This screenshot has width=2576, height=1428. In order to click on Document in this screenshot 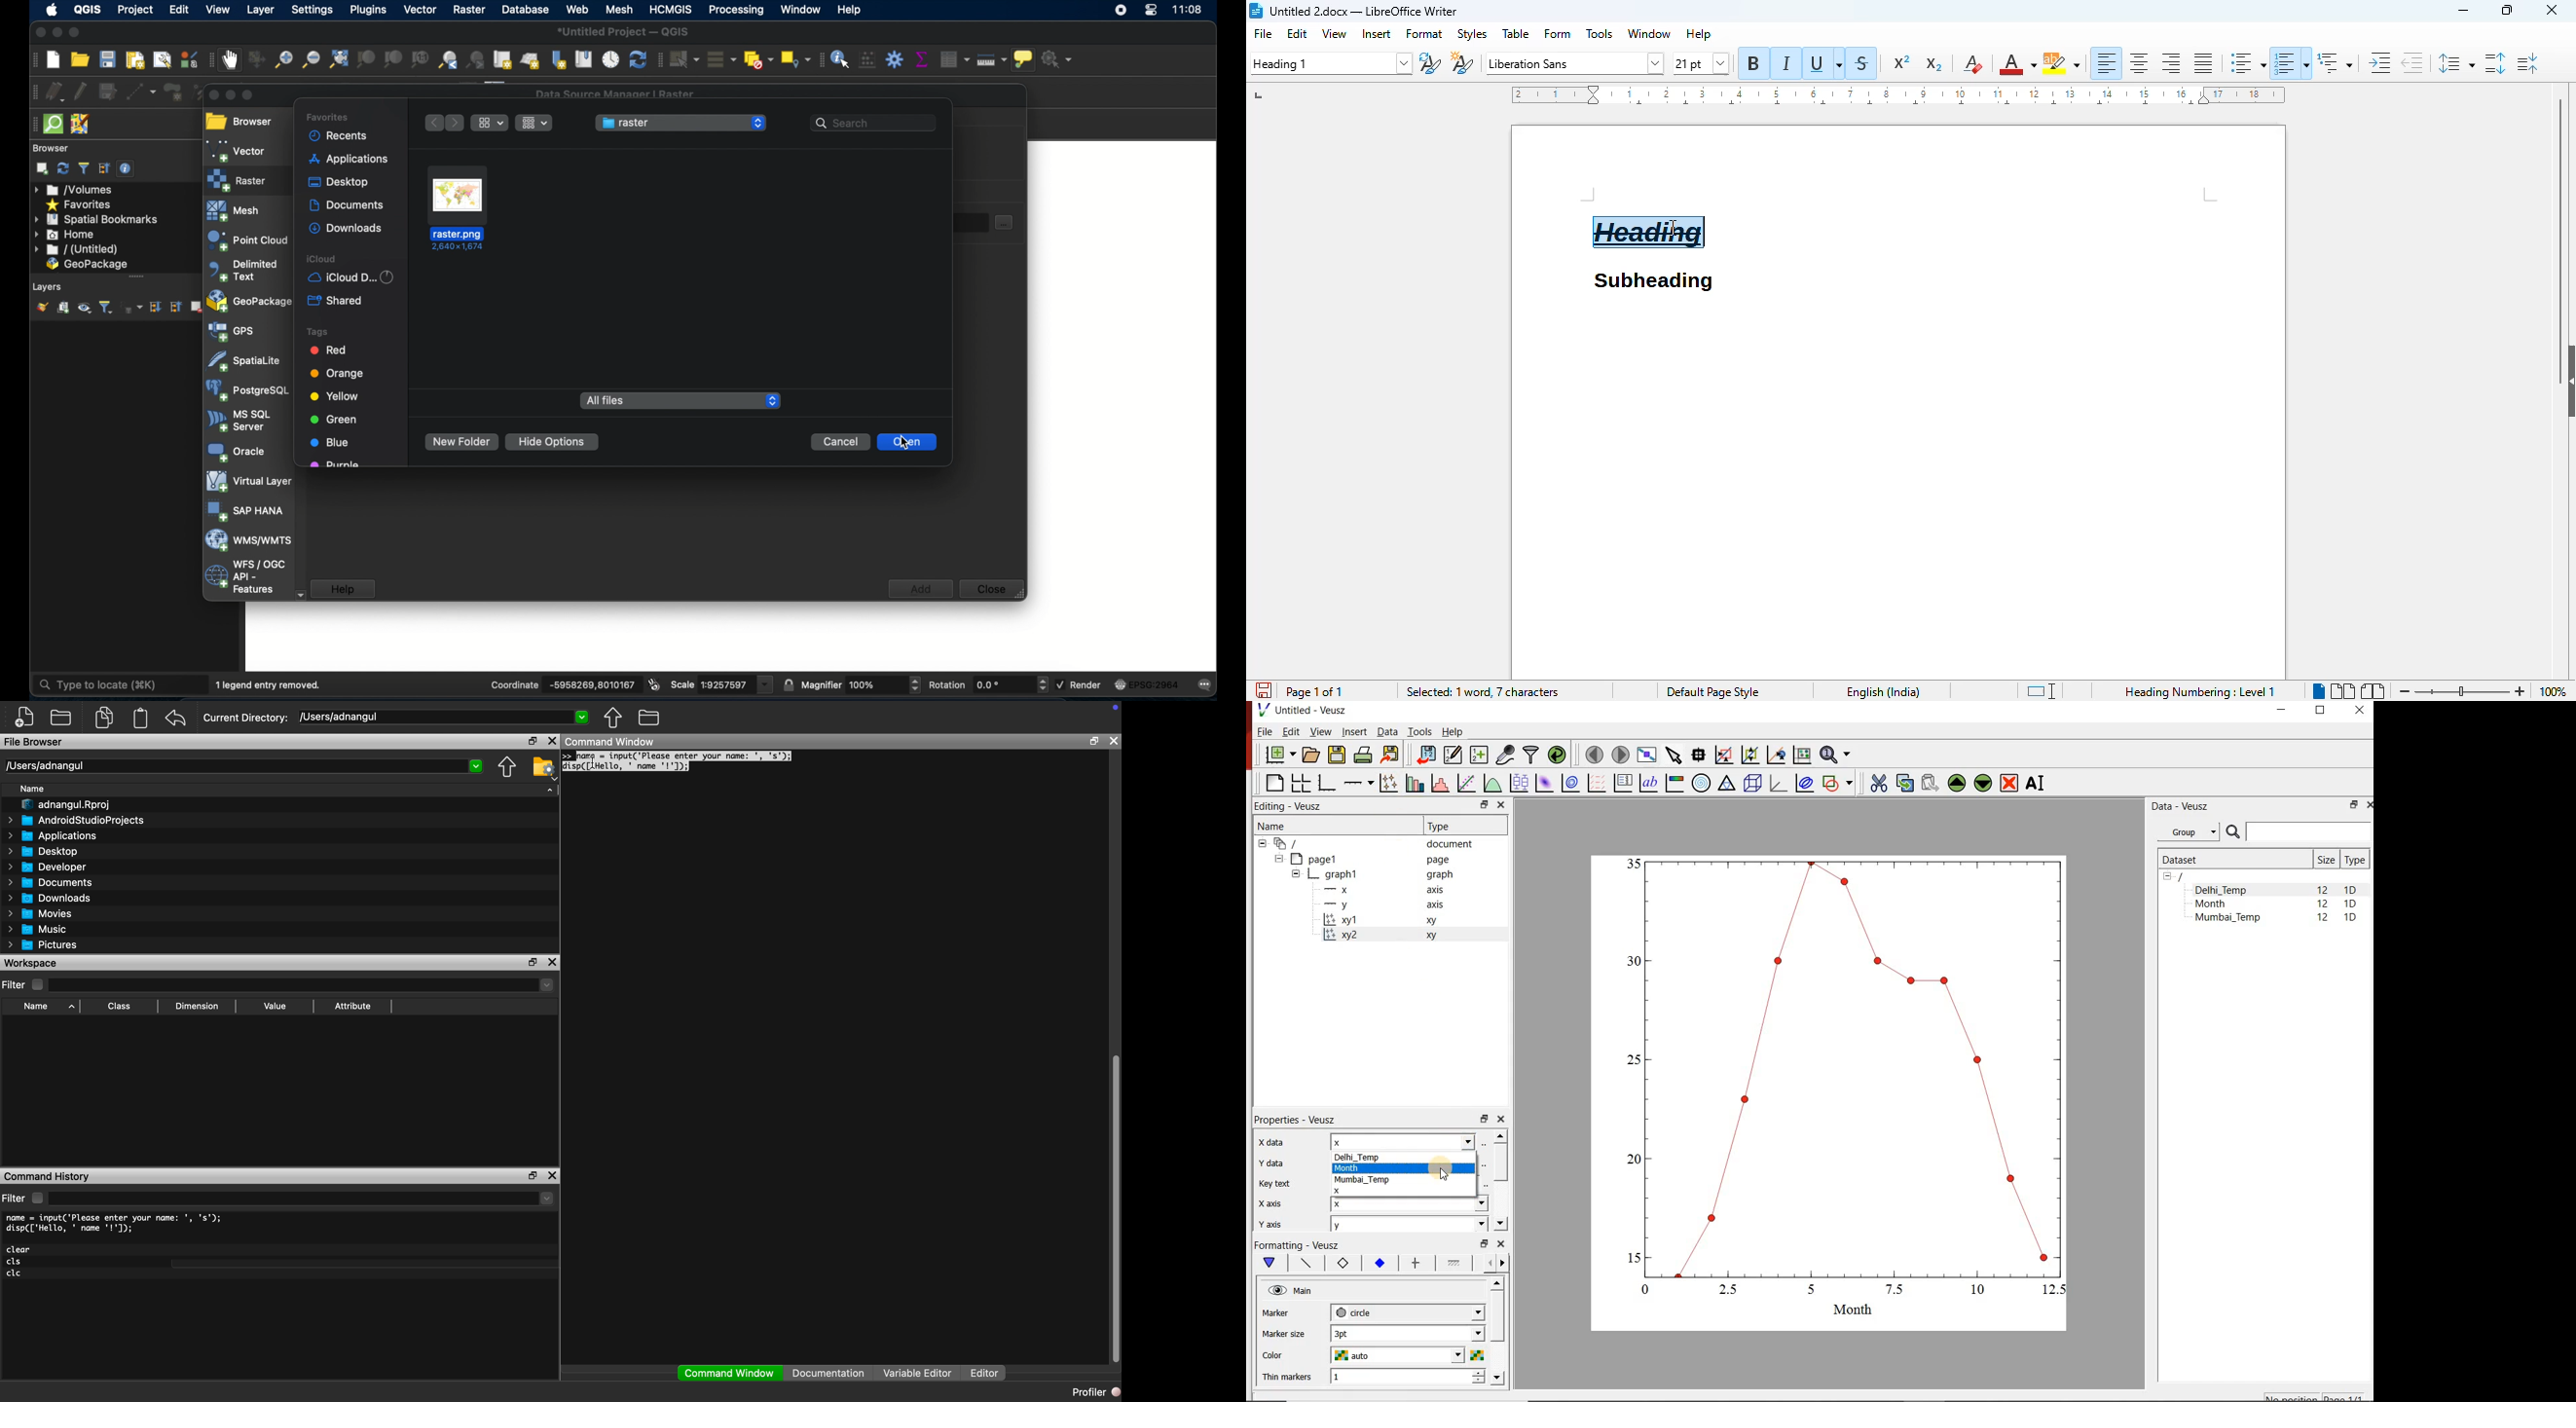, I will do `click(2005, 209)`.